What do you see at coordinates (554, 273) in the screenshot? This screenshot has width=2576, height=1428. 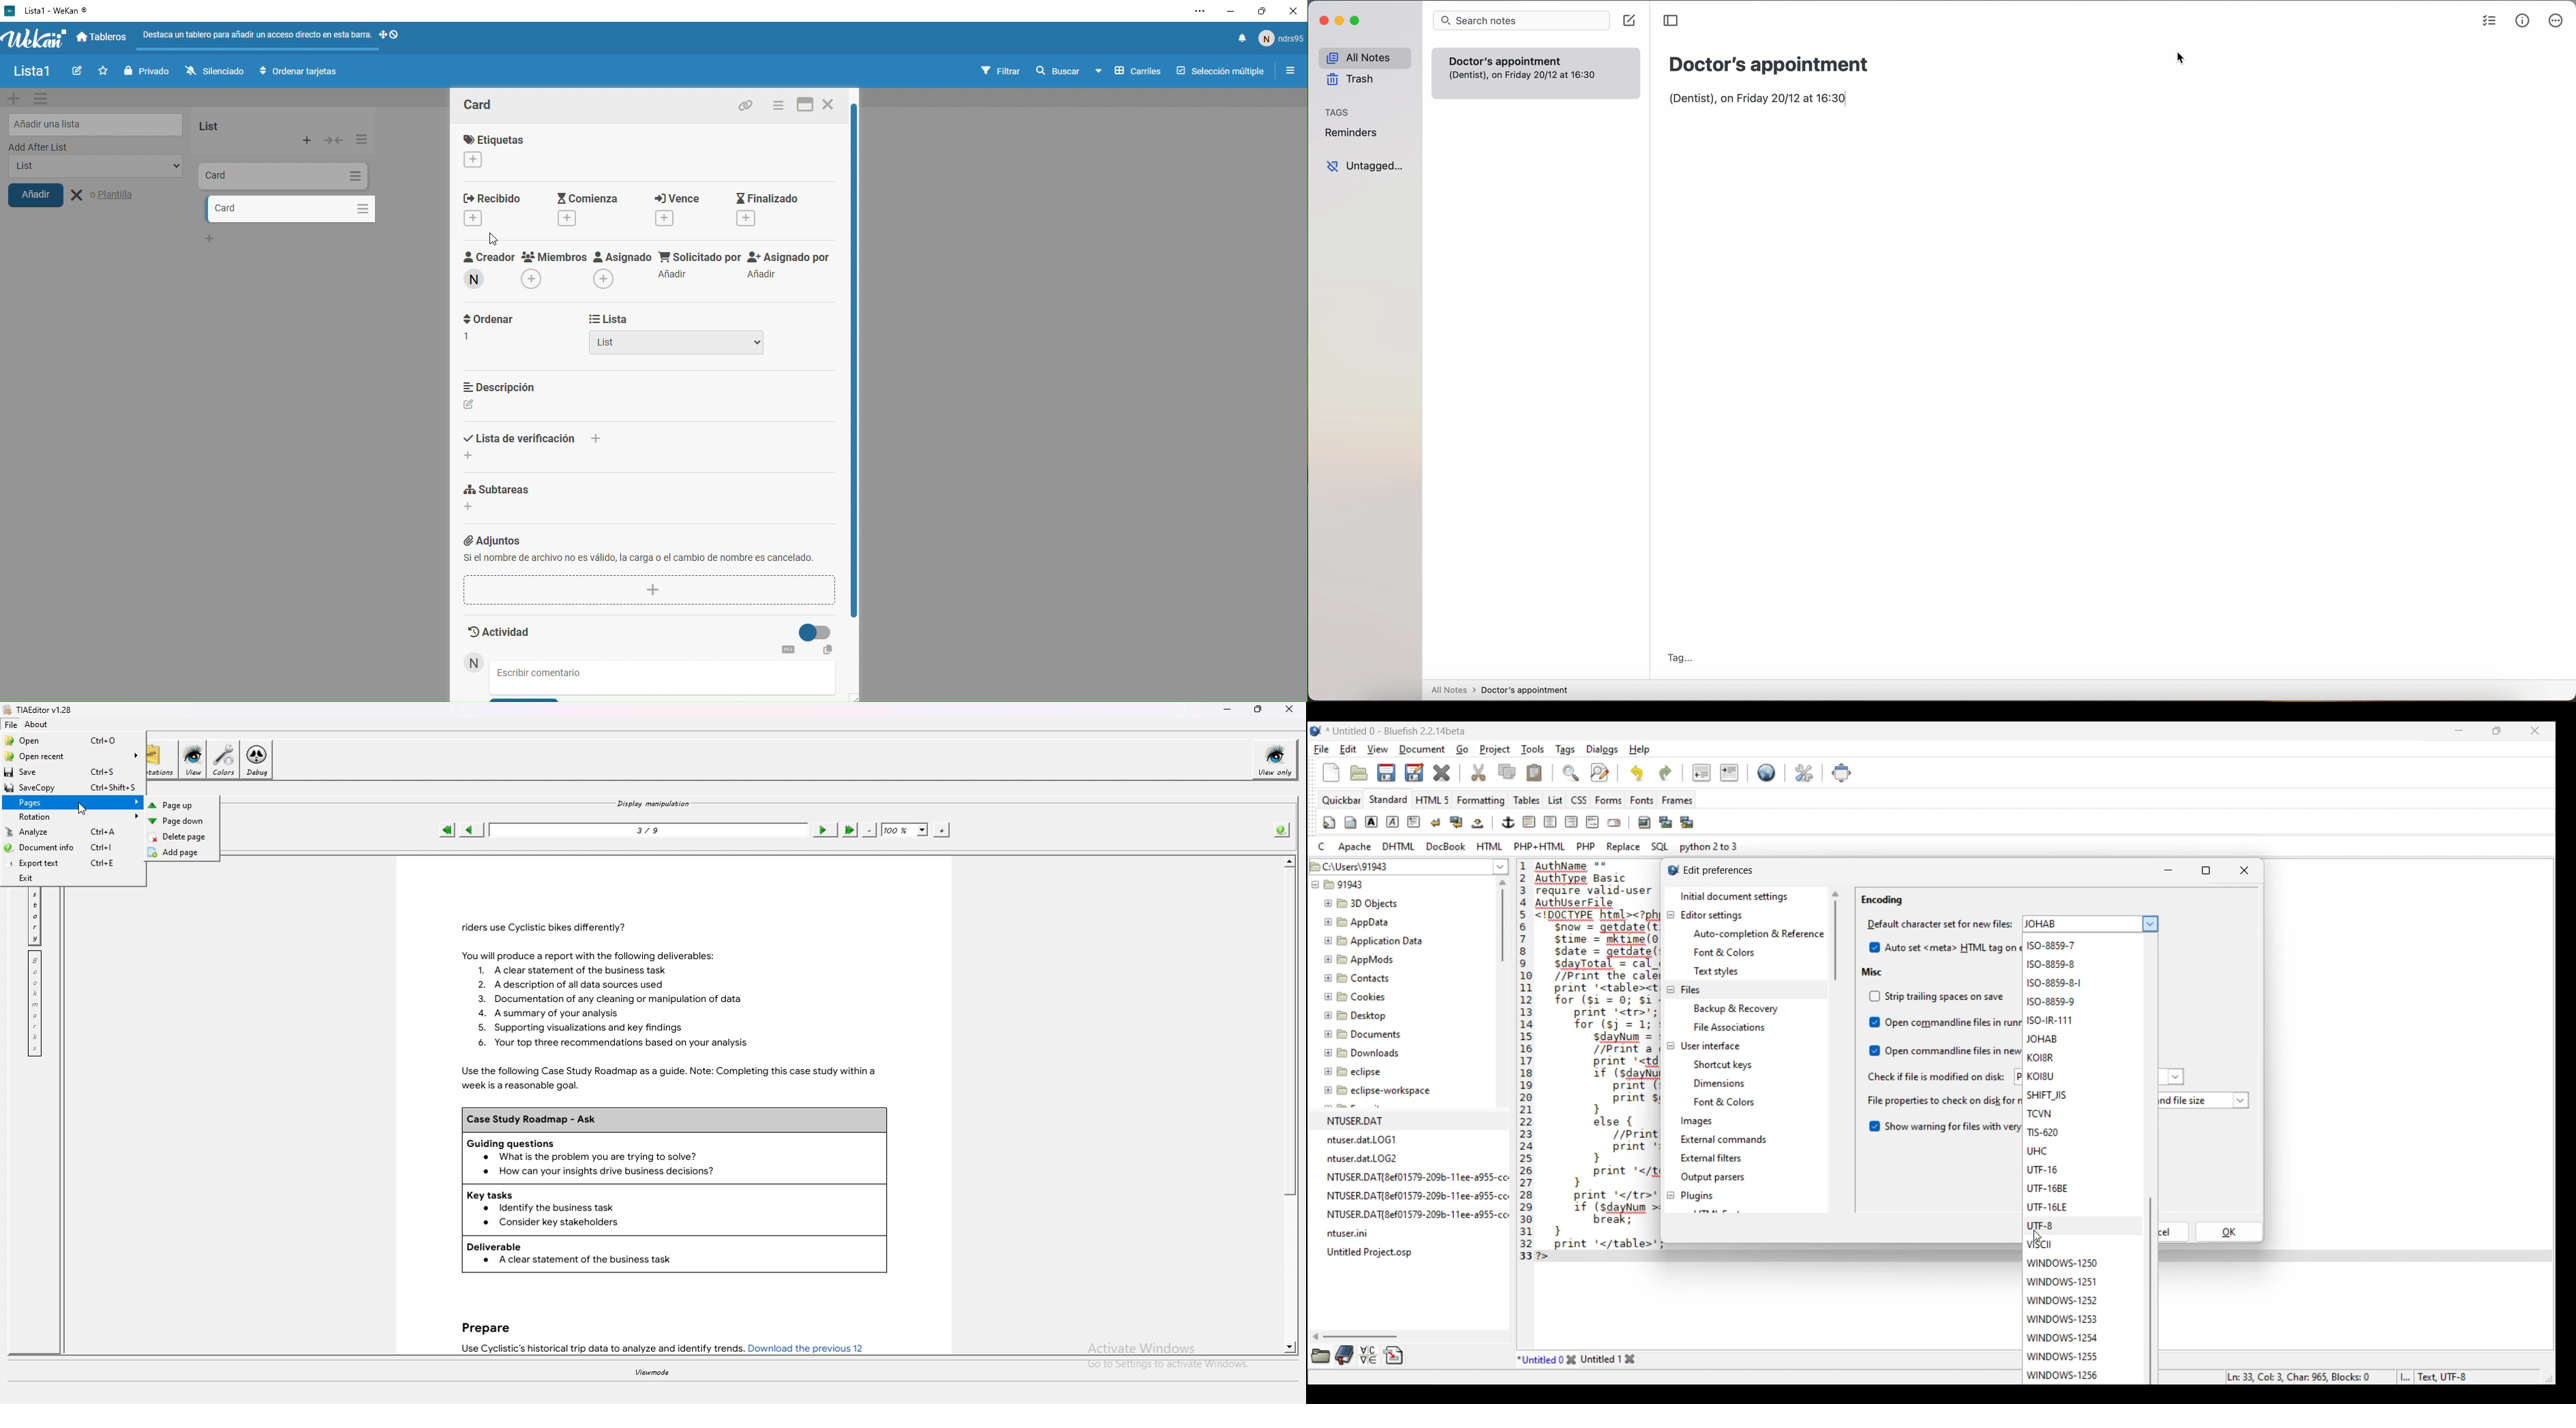 I see `Miembros` at bounding box center [554, 273].